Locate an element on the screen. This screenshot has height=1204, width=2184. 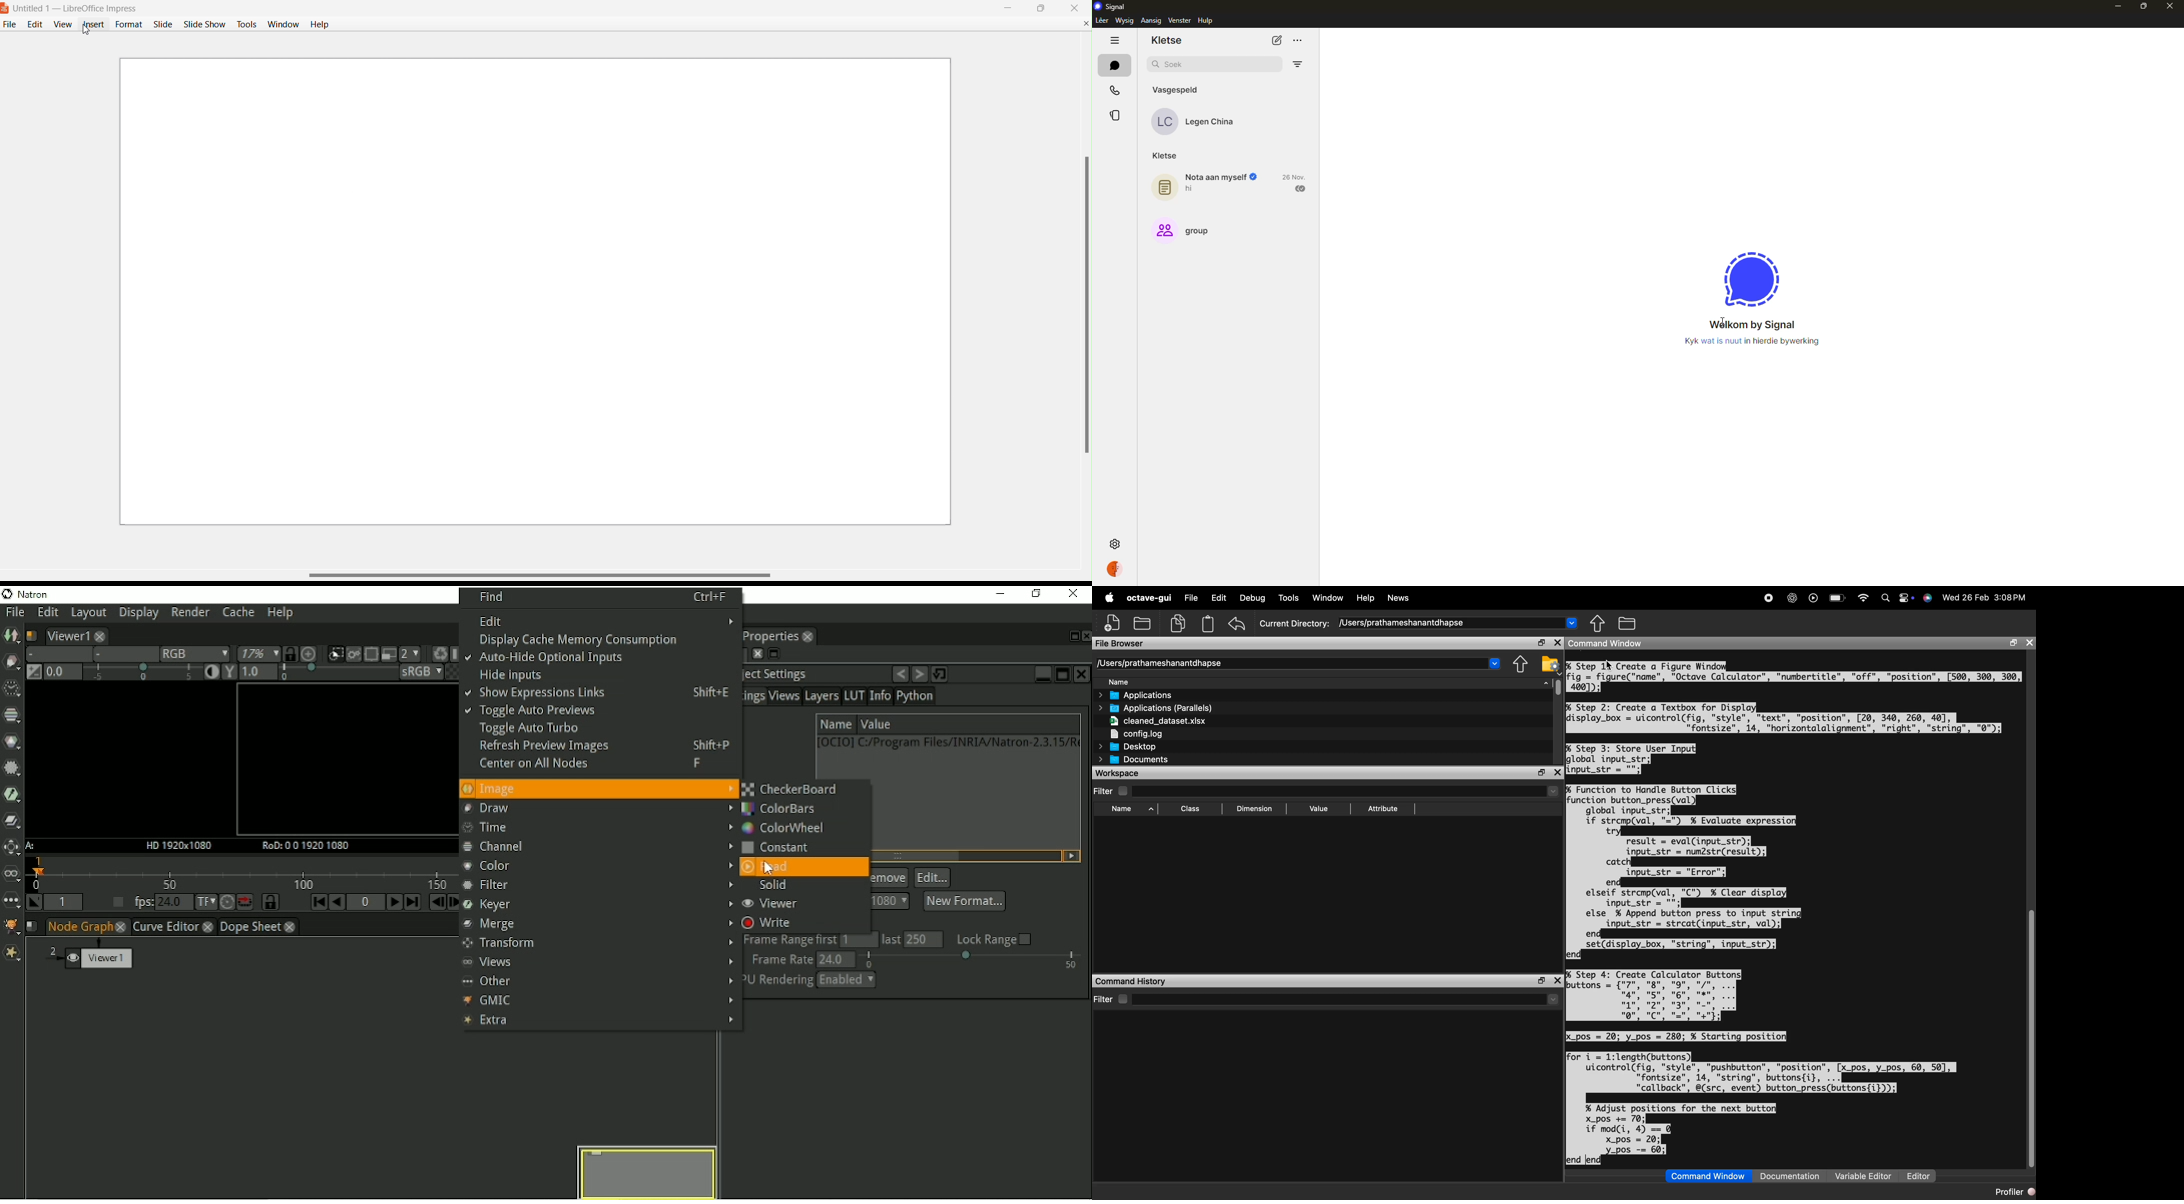
signal is located at coordinates (1110, 6).